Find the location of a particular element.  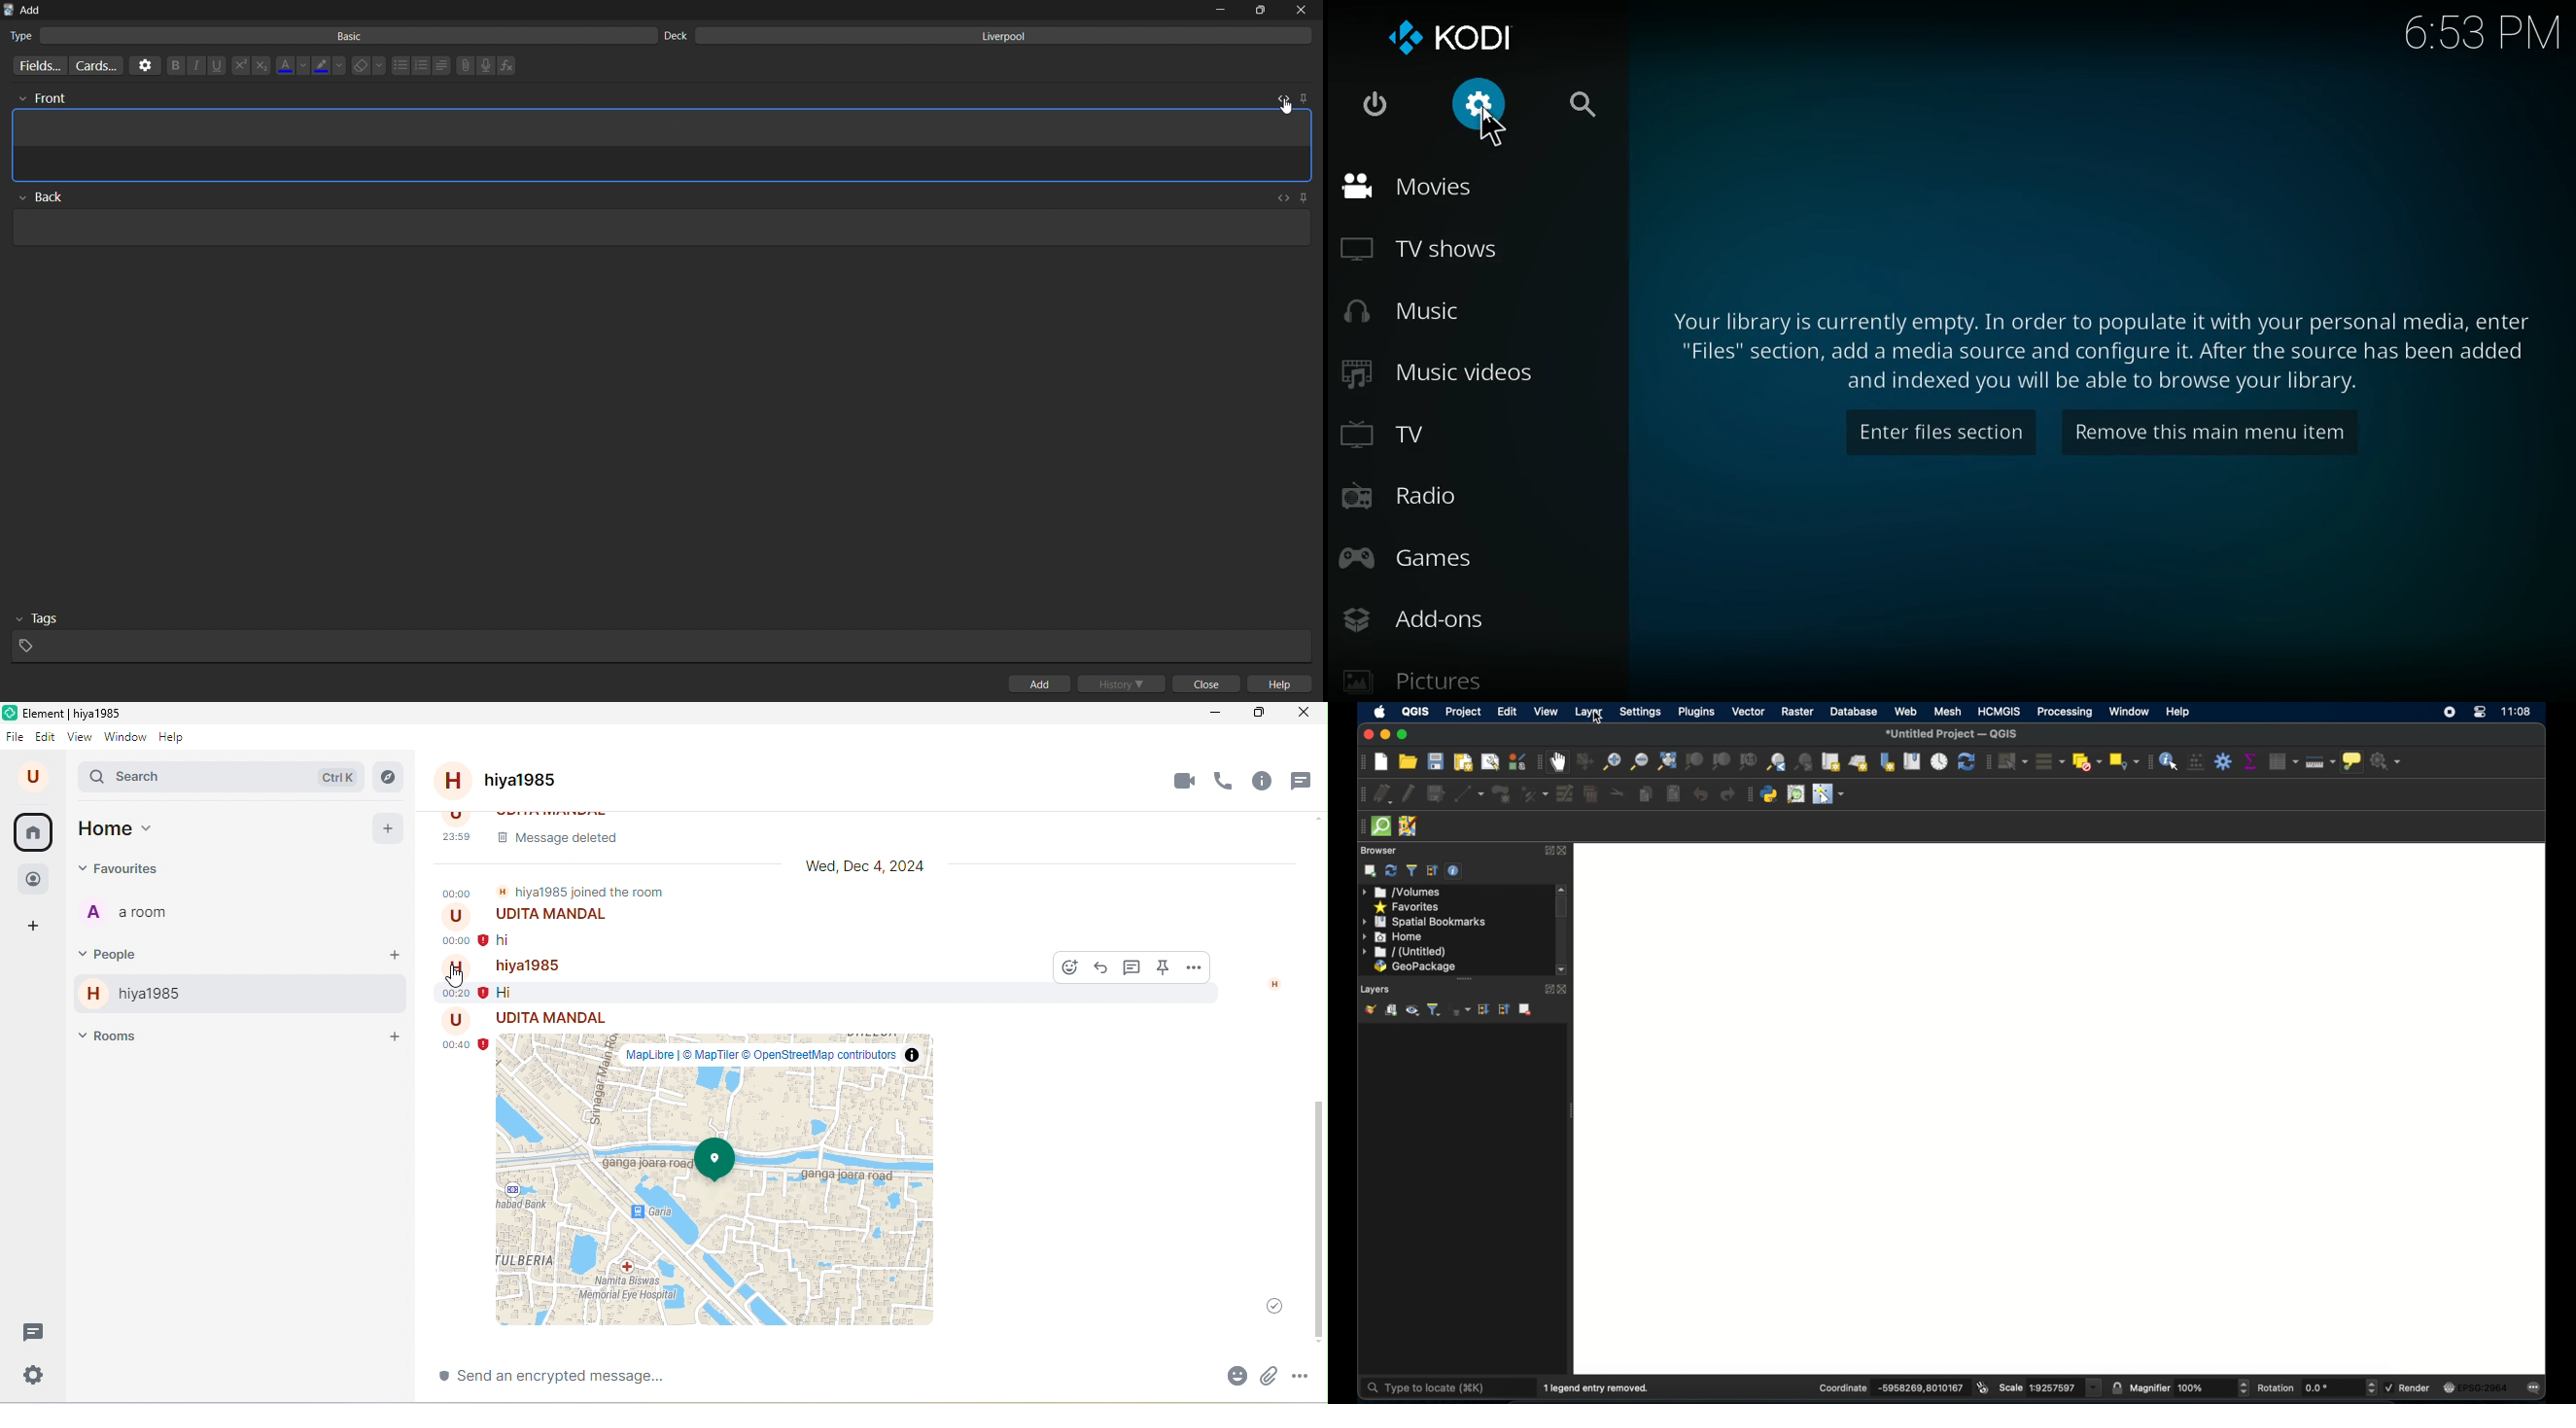

vertical scroll bar is located at coordinates (1315, 1209).